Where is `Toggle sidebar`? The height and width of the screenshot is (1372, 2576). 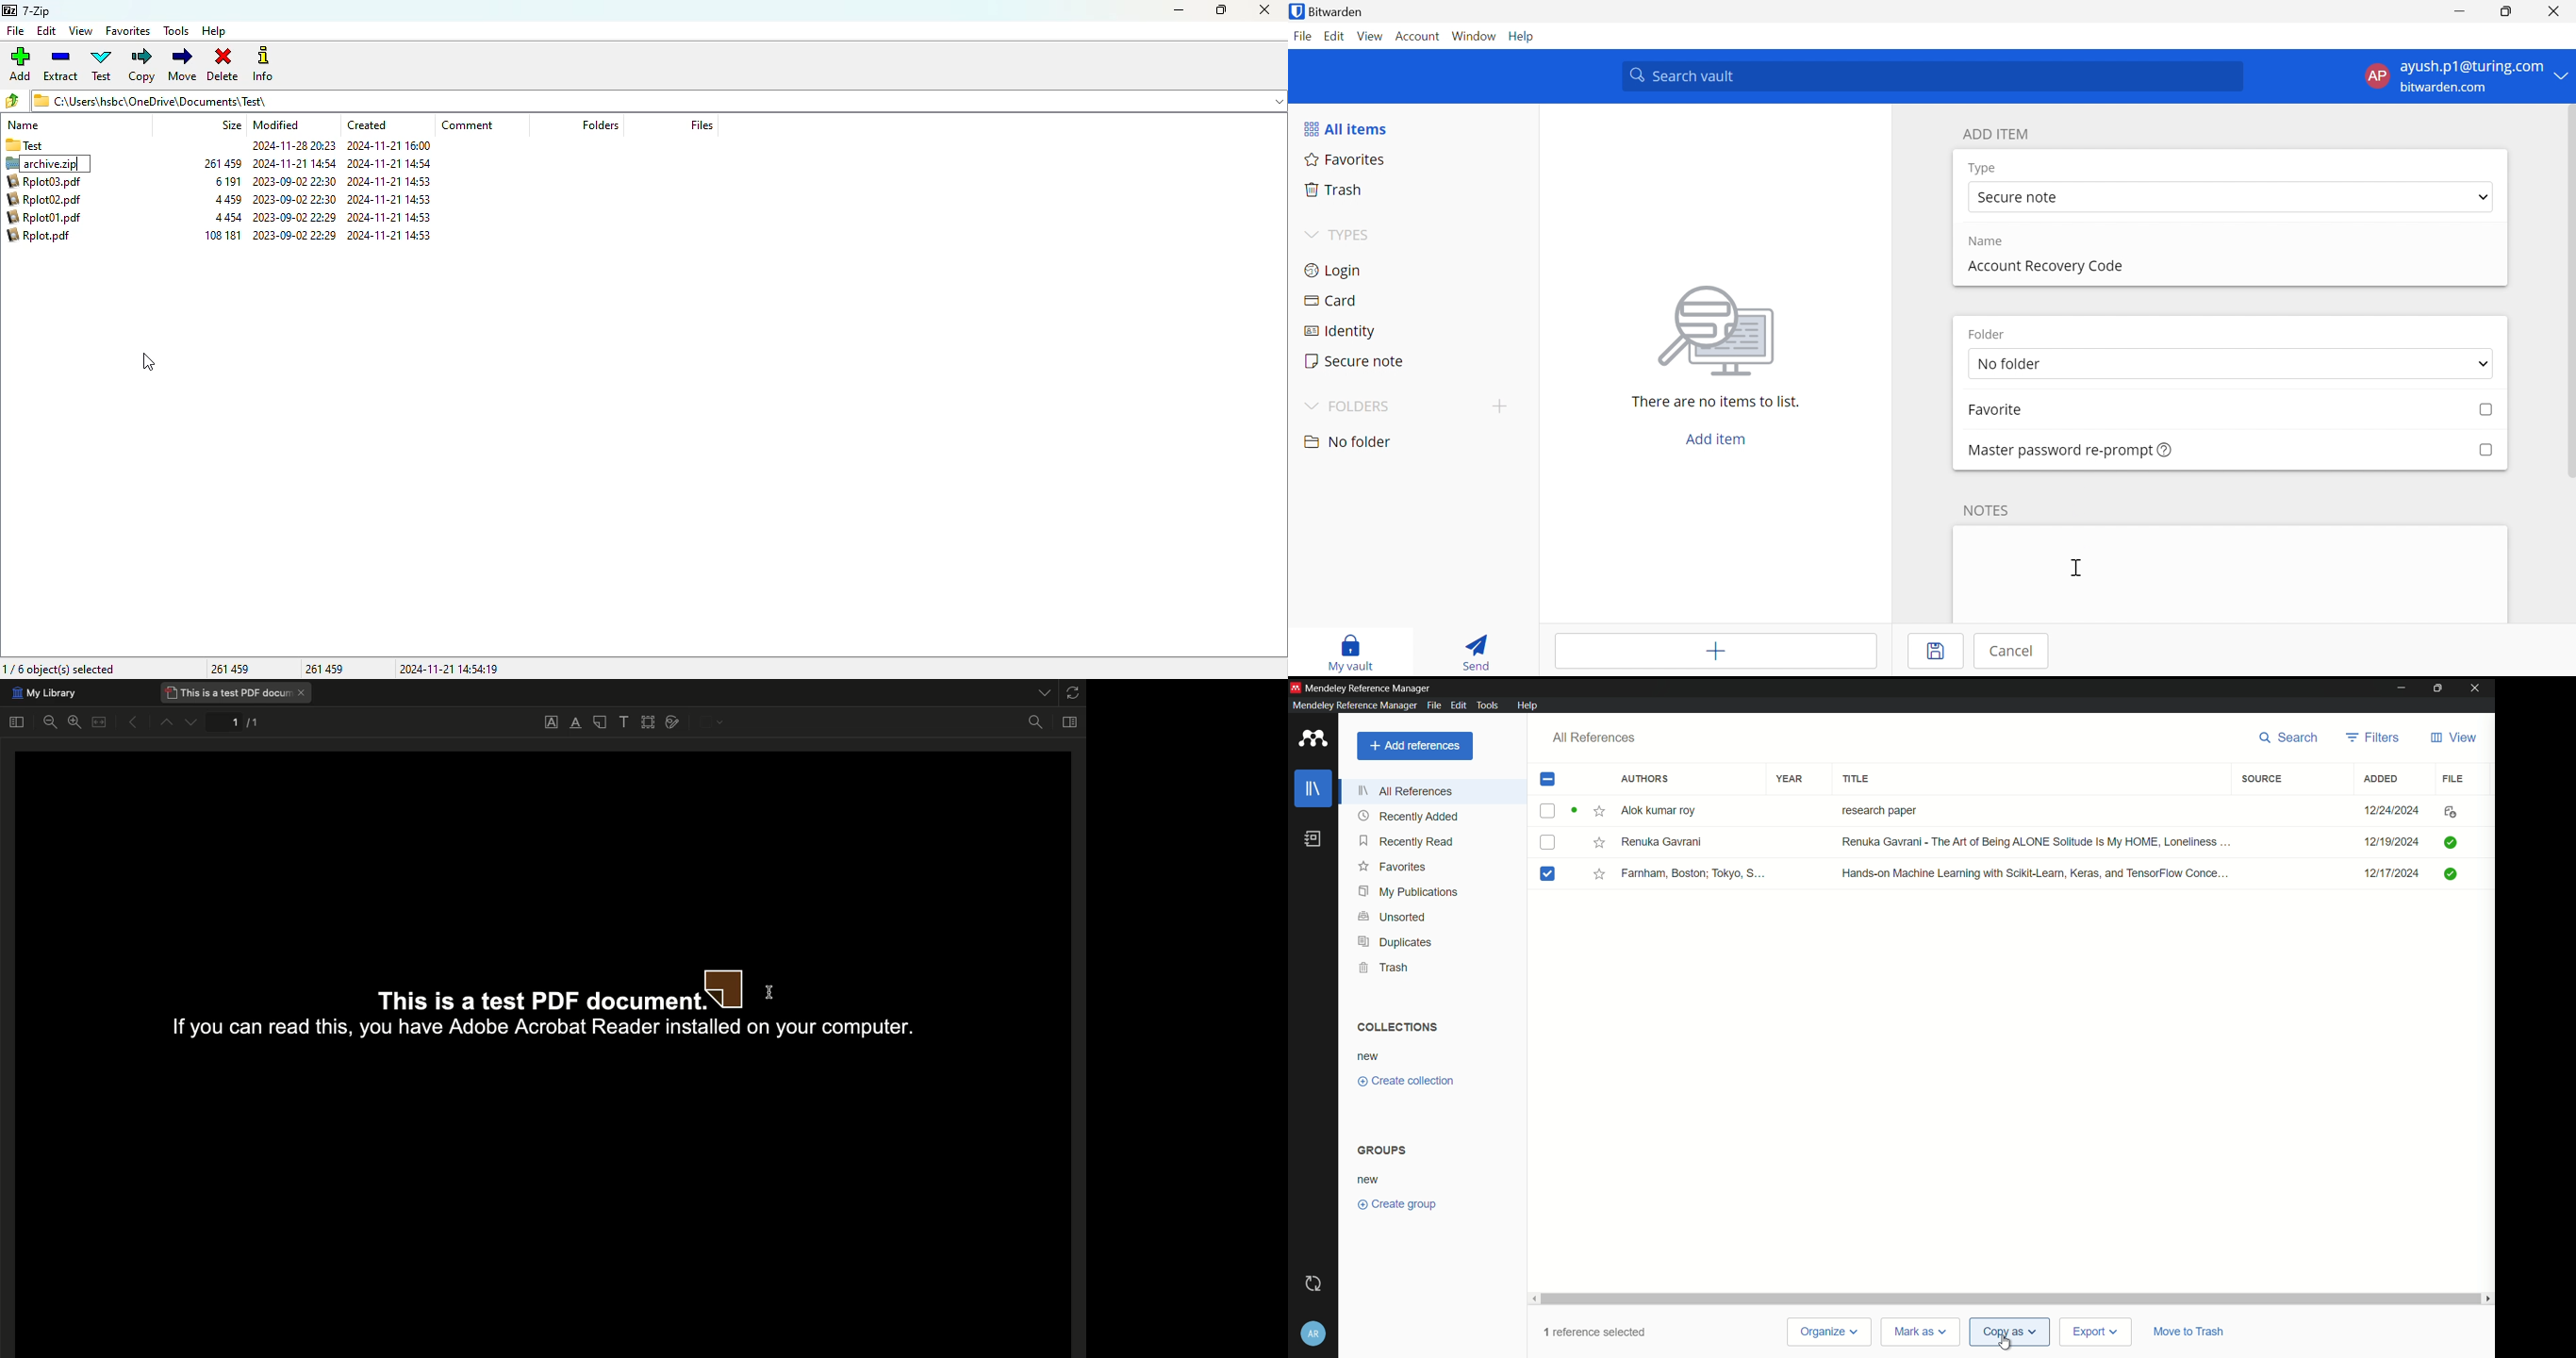
Toggle sidebar is located at coordinates (17, 721).